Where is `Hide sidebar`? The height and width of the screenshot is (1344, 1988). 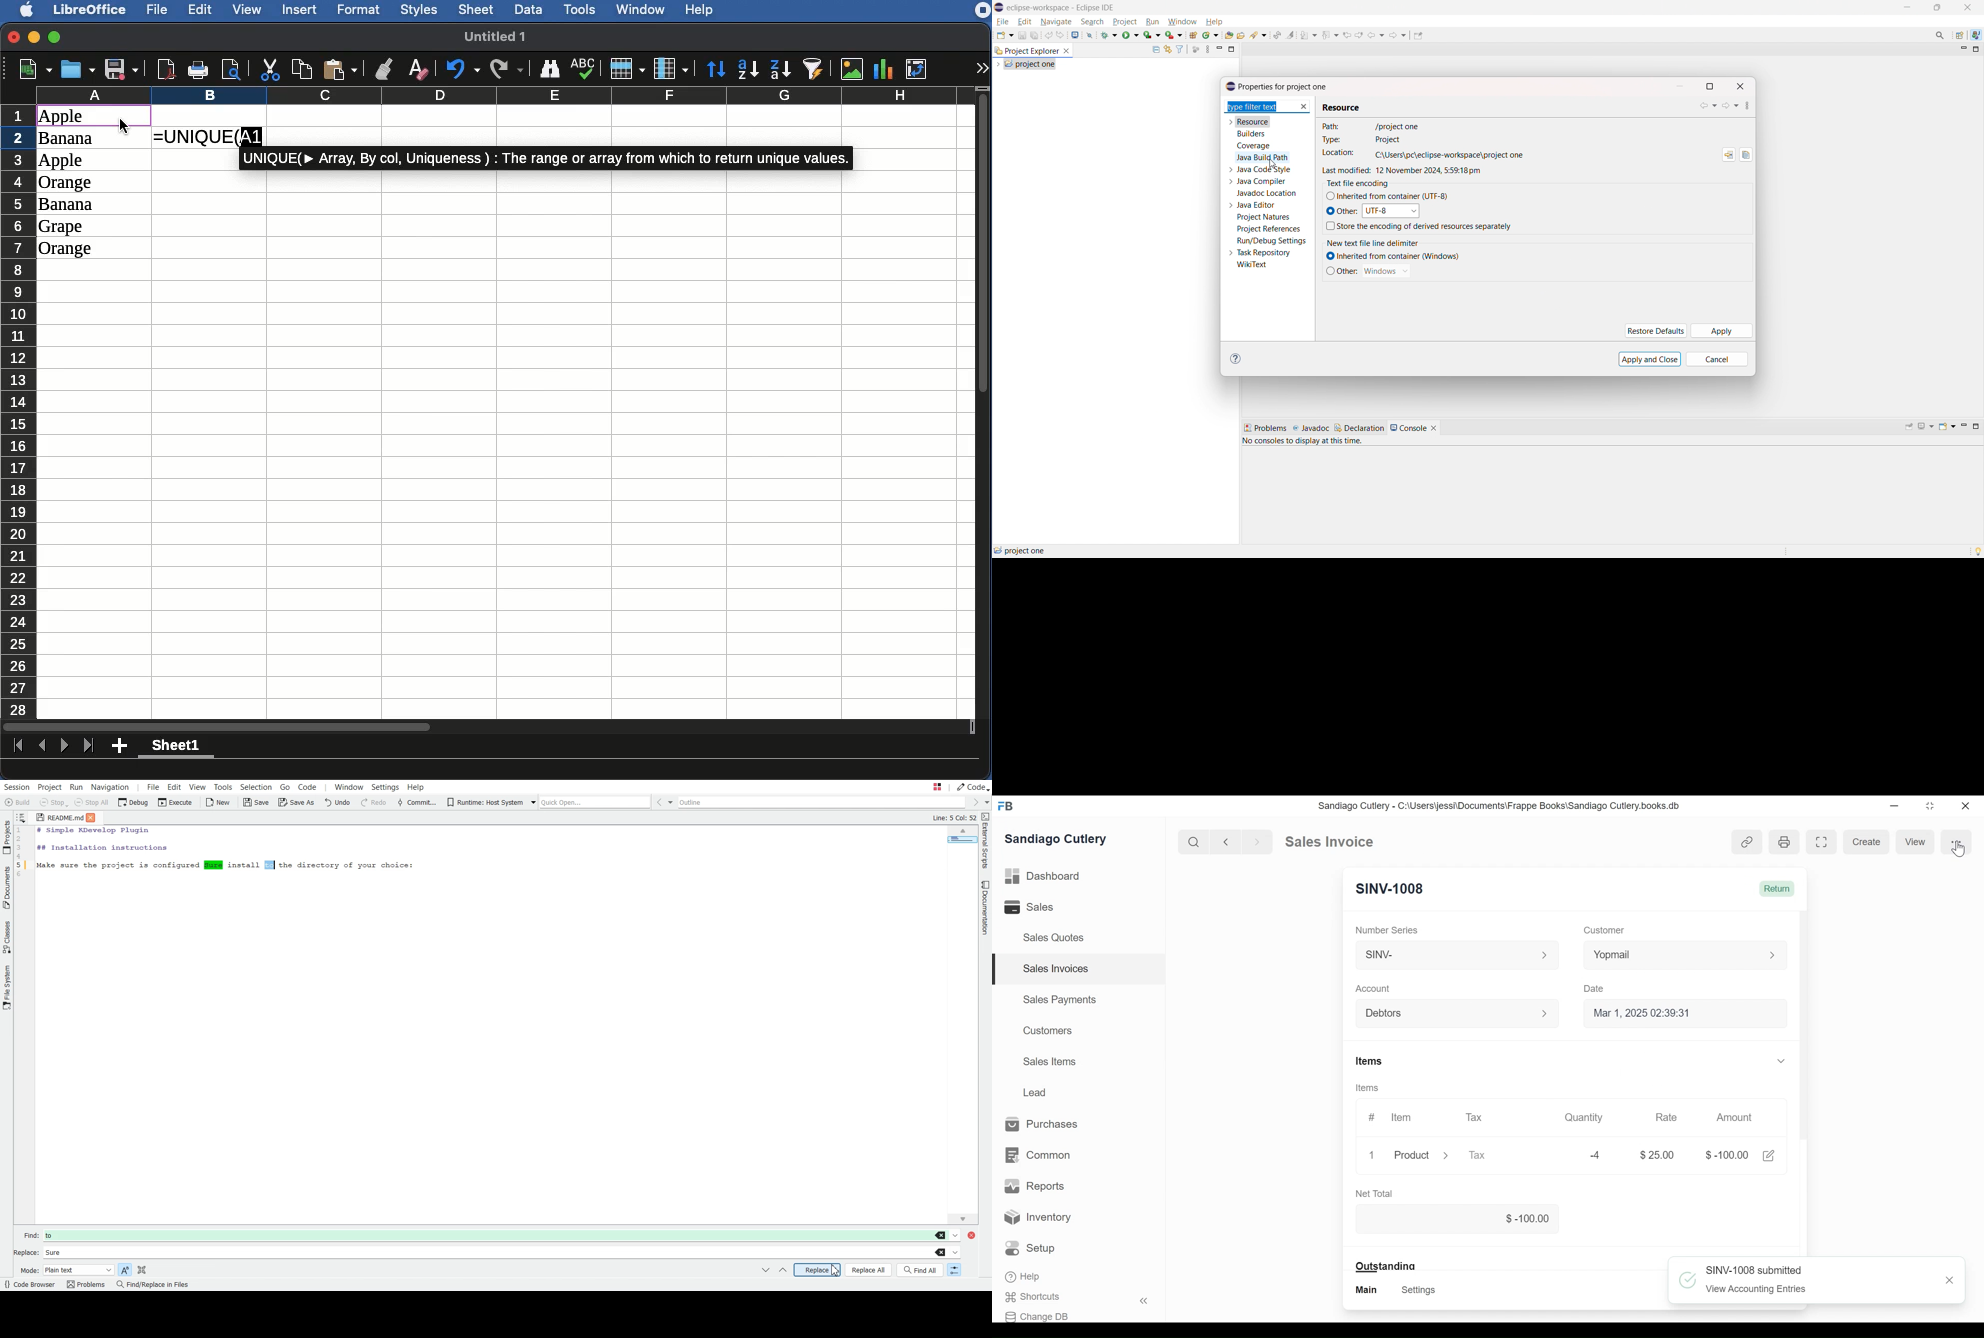 Hide sidebar is located at coordinates (1144, 1301).